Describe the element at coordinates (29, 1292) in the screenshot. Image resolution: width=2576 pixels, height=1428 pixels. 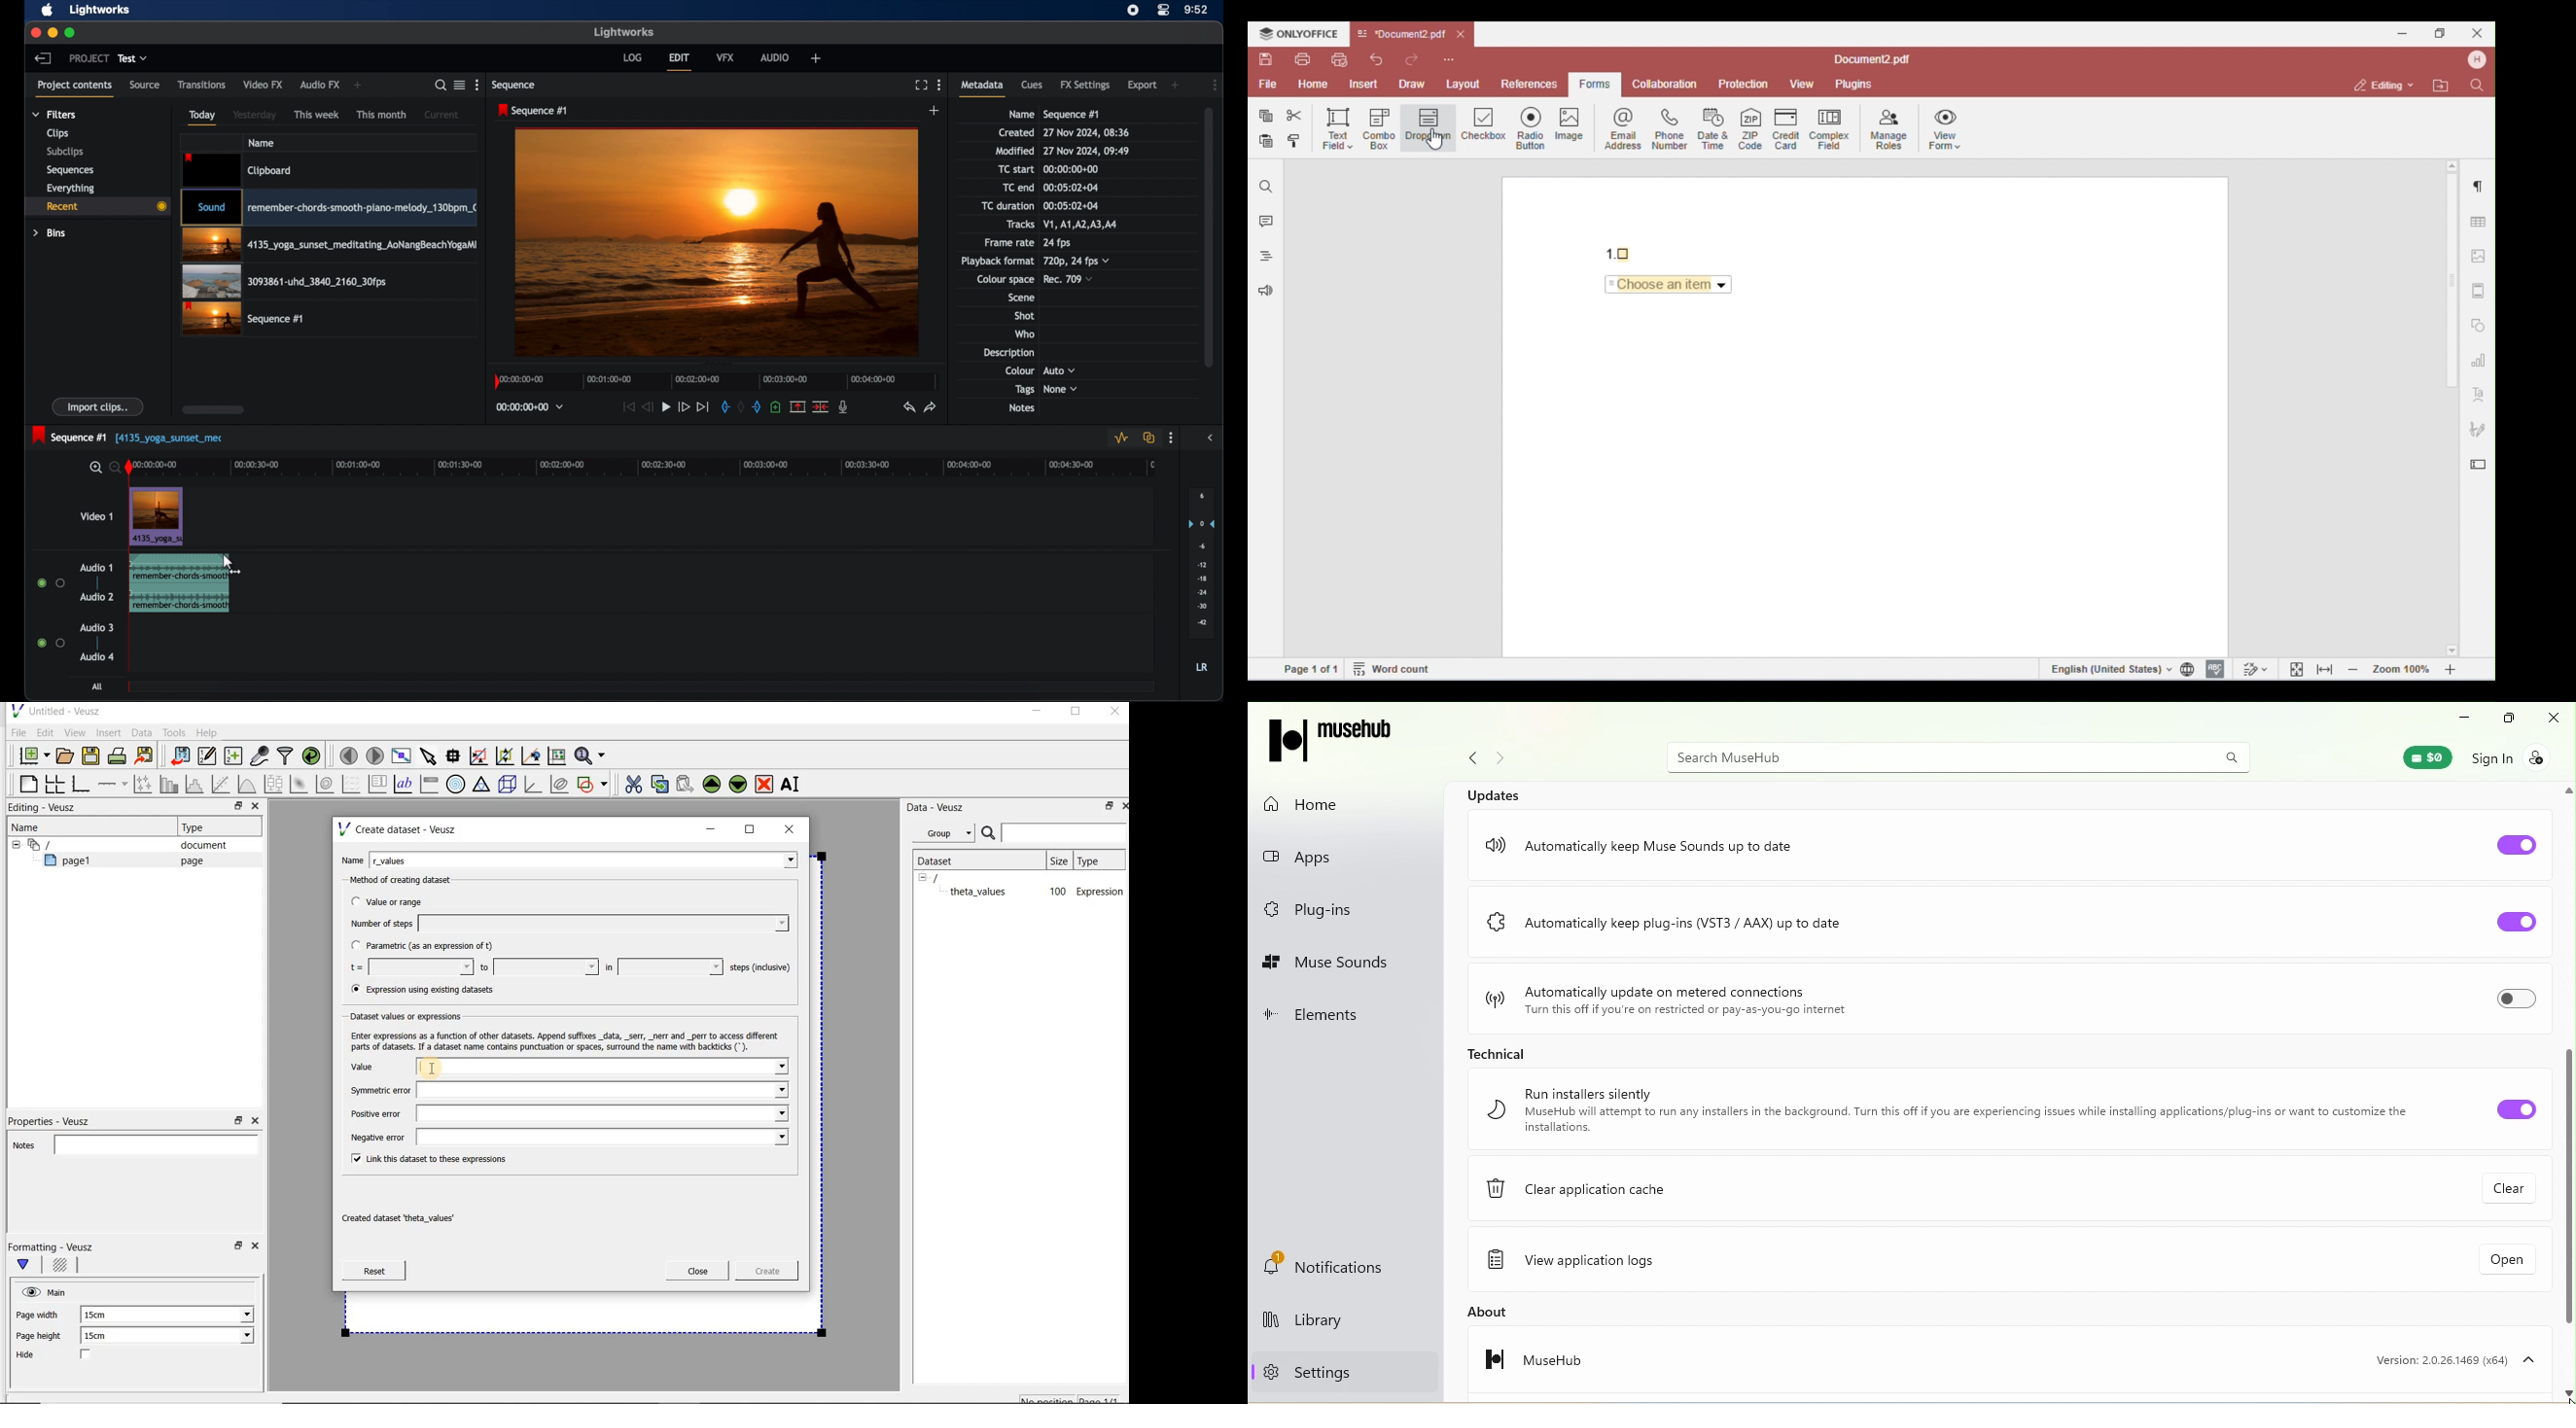
I see `visible (click to hide, set Hide to true)` at that location.